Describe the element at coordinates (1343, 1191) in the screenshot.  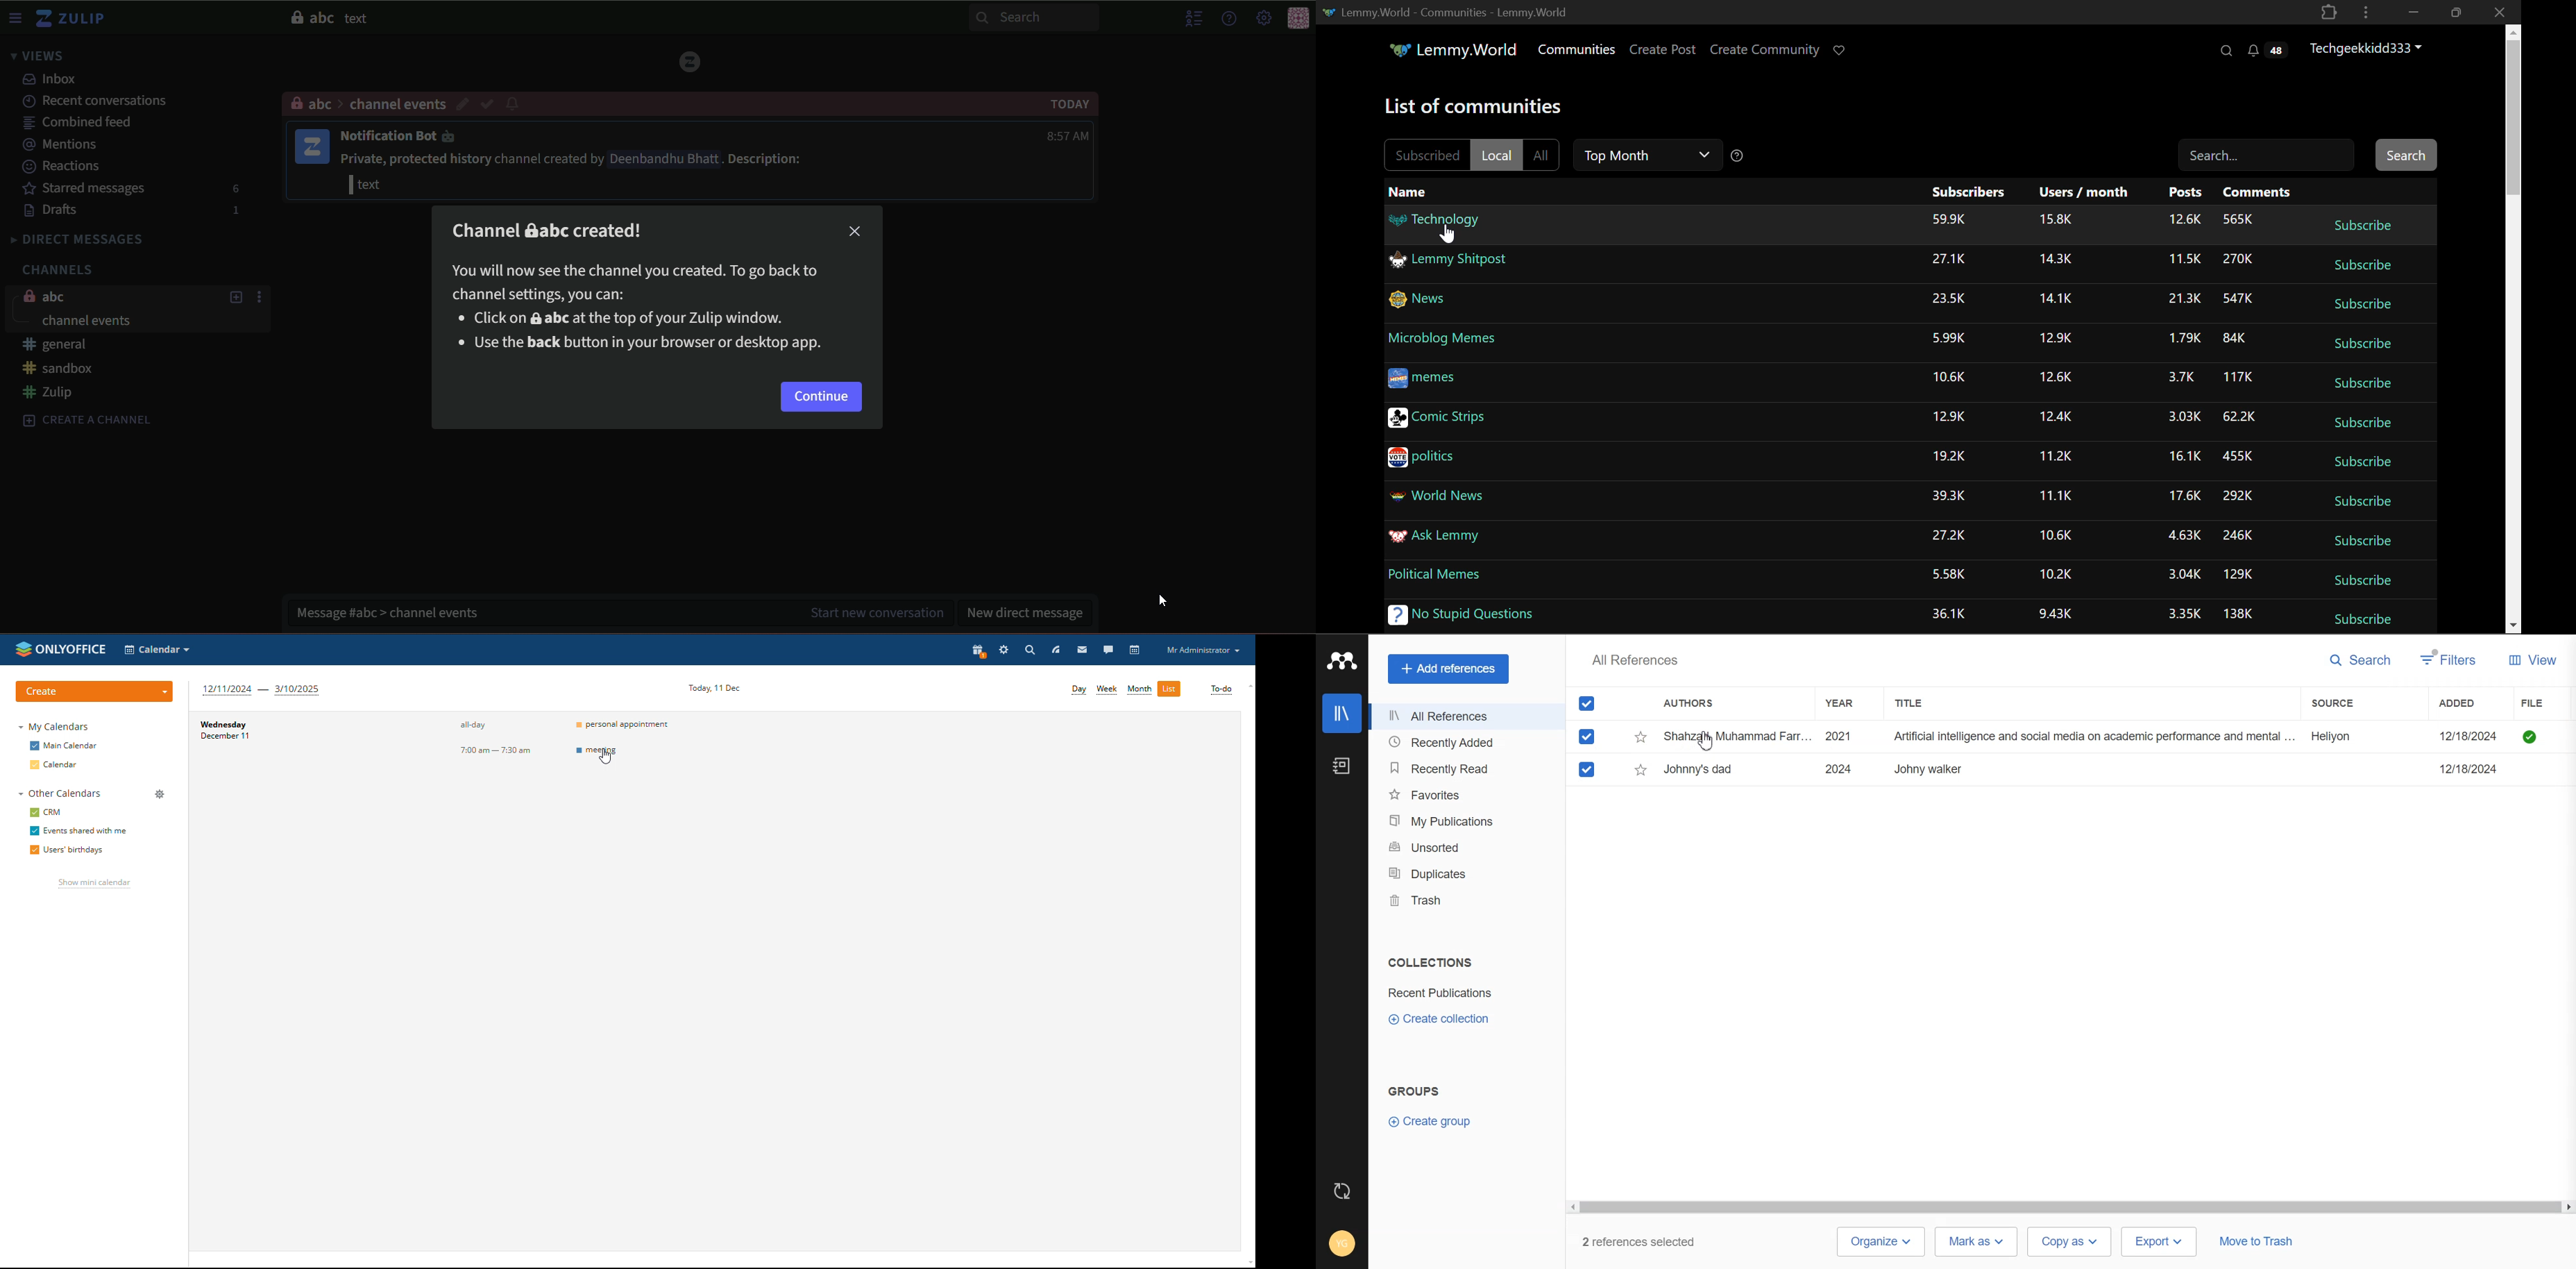
I see `Auto Sync` at that location.